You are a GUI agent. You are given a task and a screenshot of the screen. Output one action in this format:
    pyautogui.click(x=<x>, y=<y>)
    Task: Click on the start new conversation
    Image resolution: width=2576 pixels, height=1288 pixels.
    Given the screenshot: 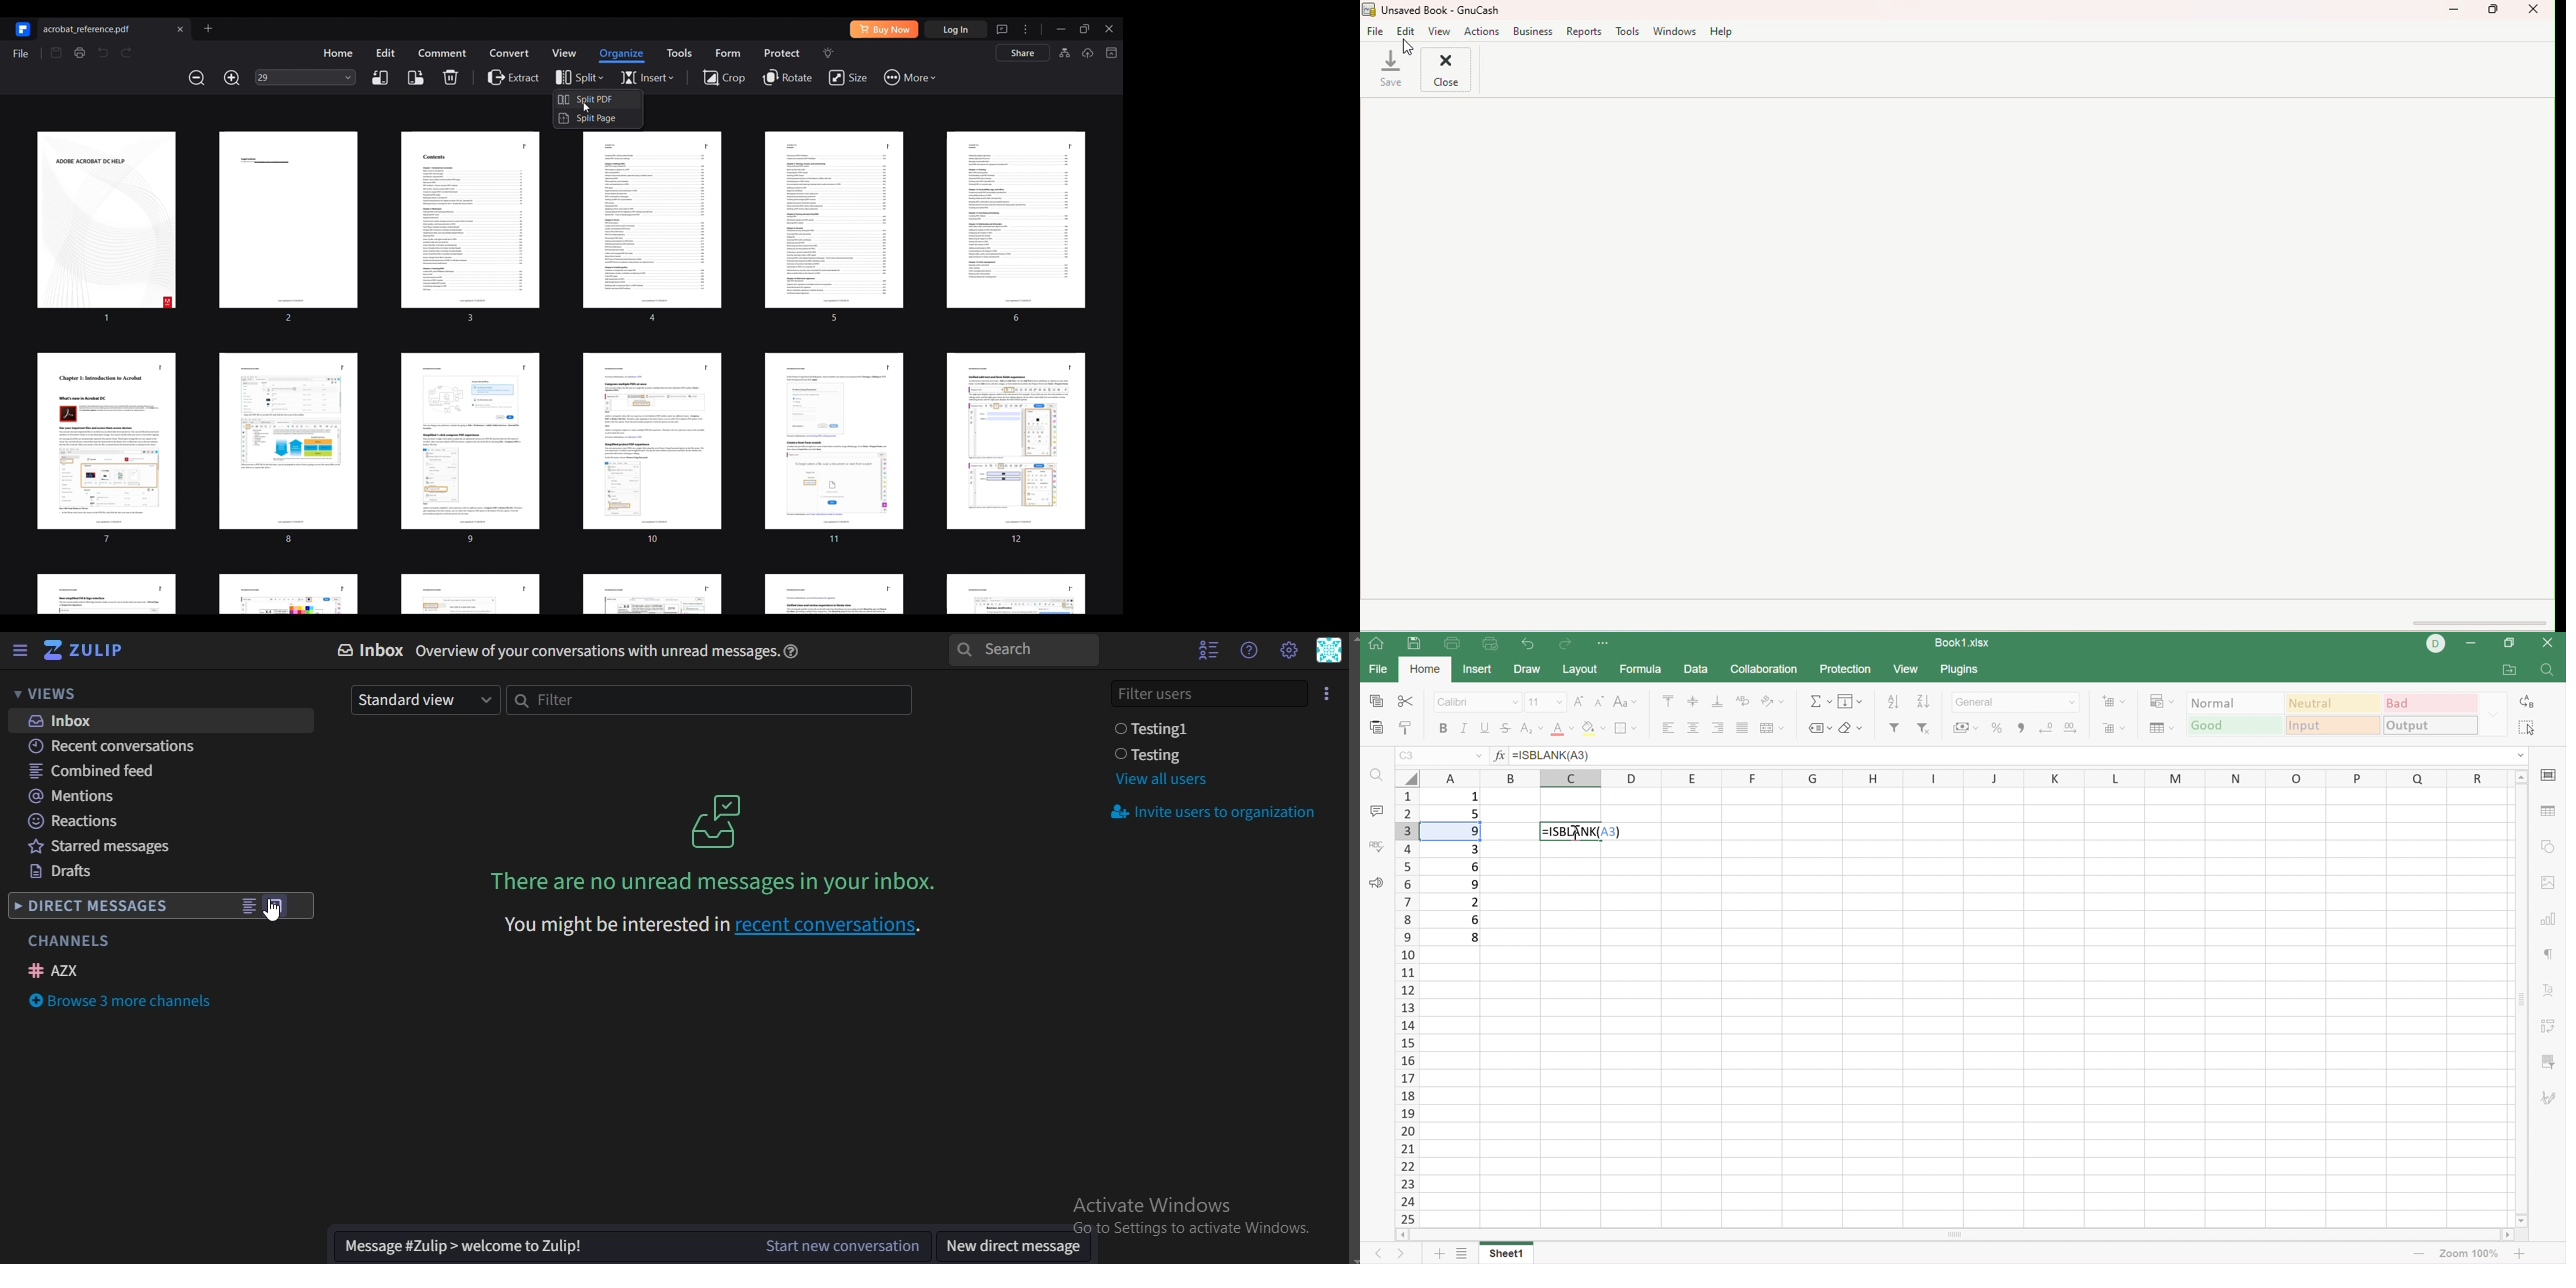 What is the action you would take?
    pyautogui.click(x=626, y=1246)
    